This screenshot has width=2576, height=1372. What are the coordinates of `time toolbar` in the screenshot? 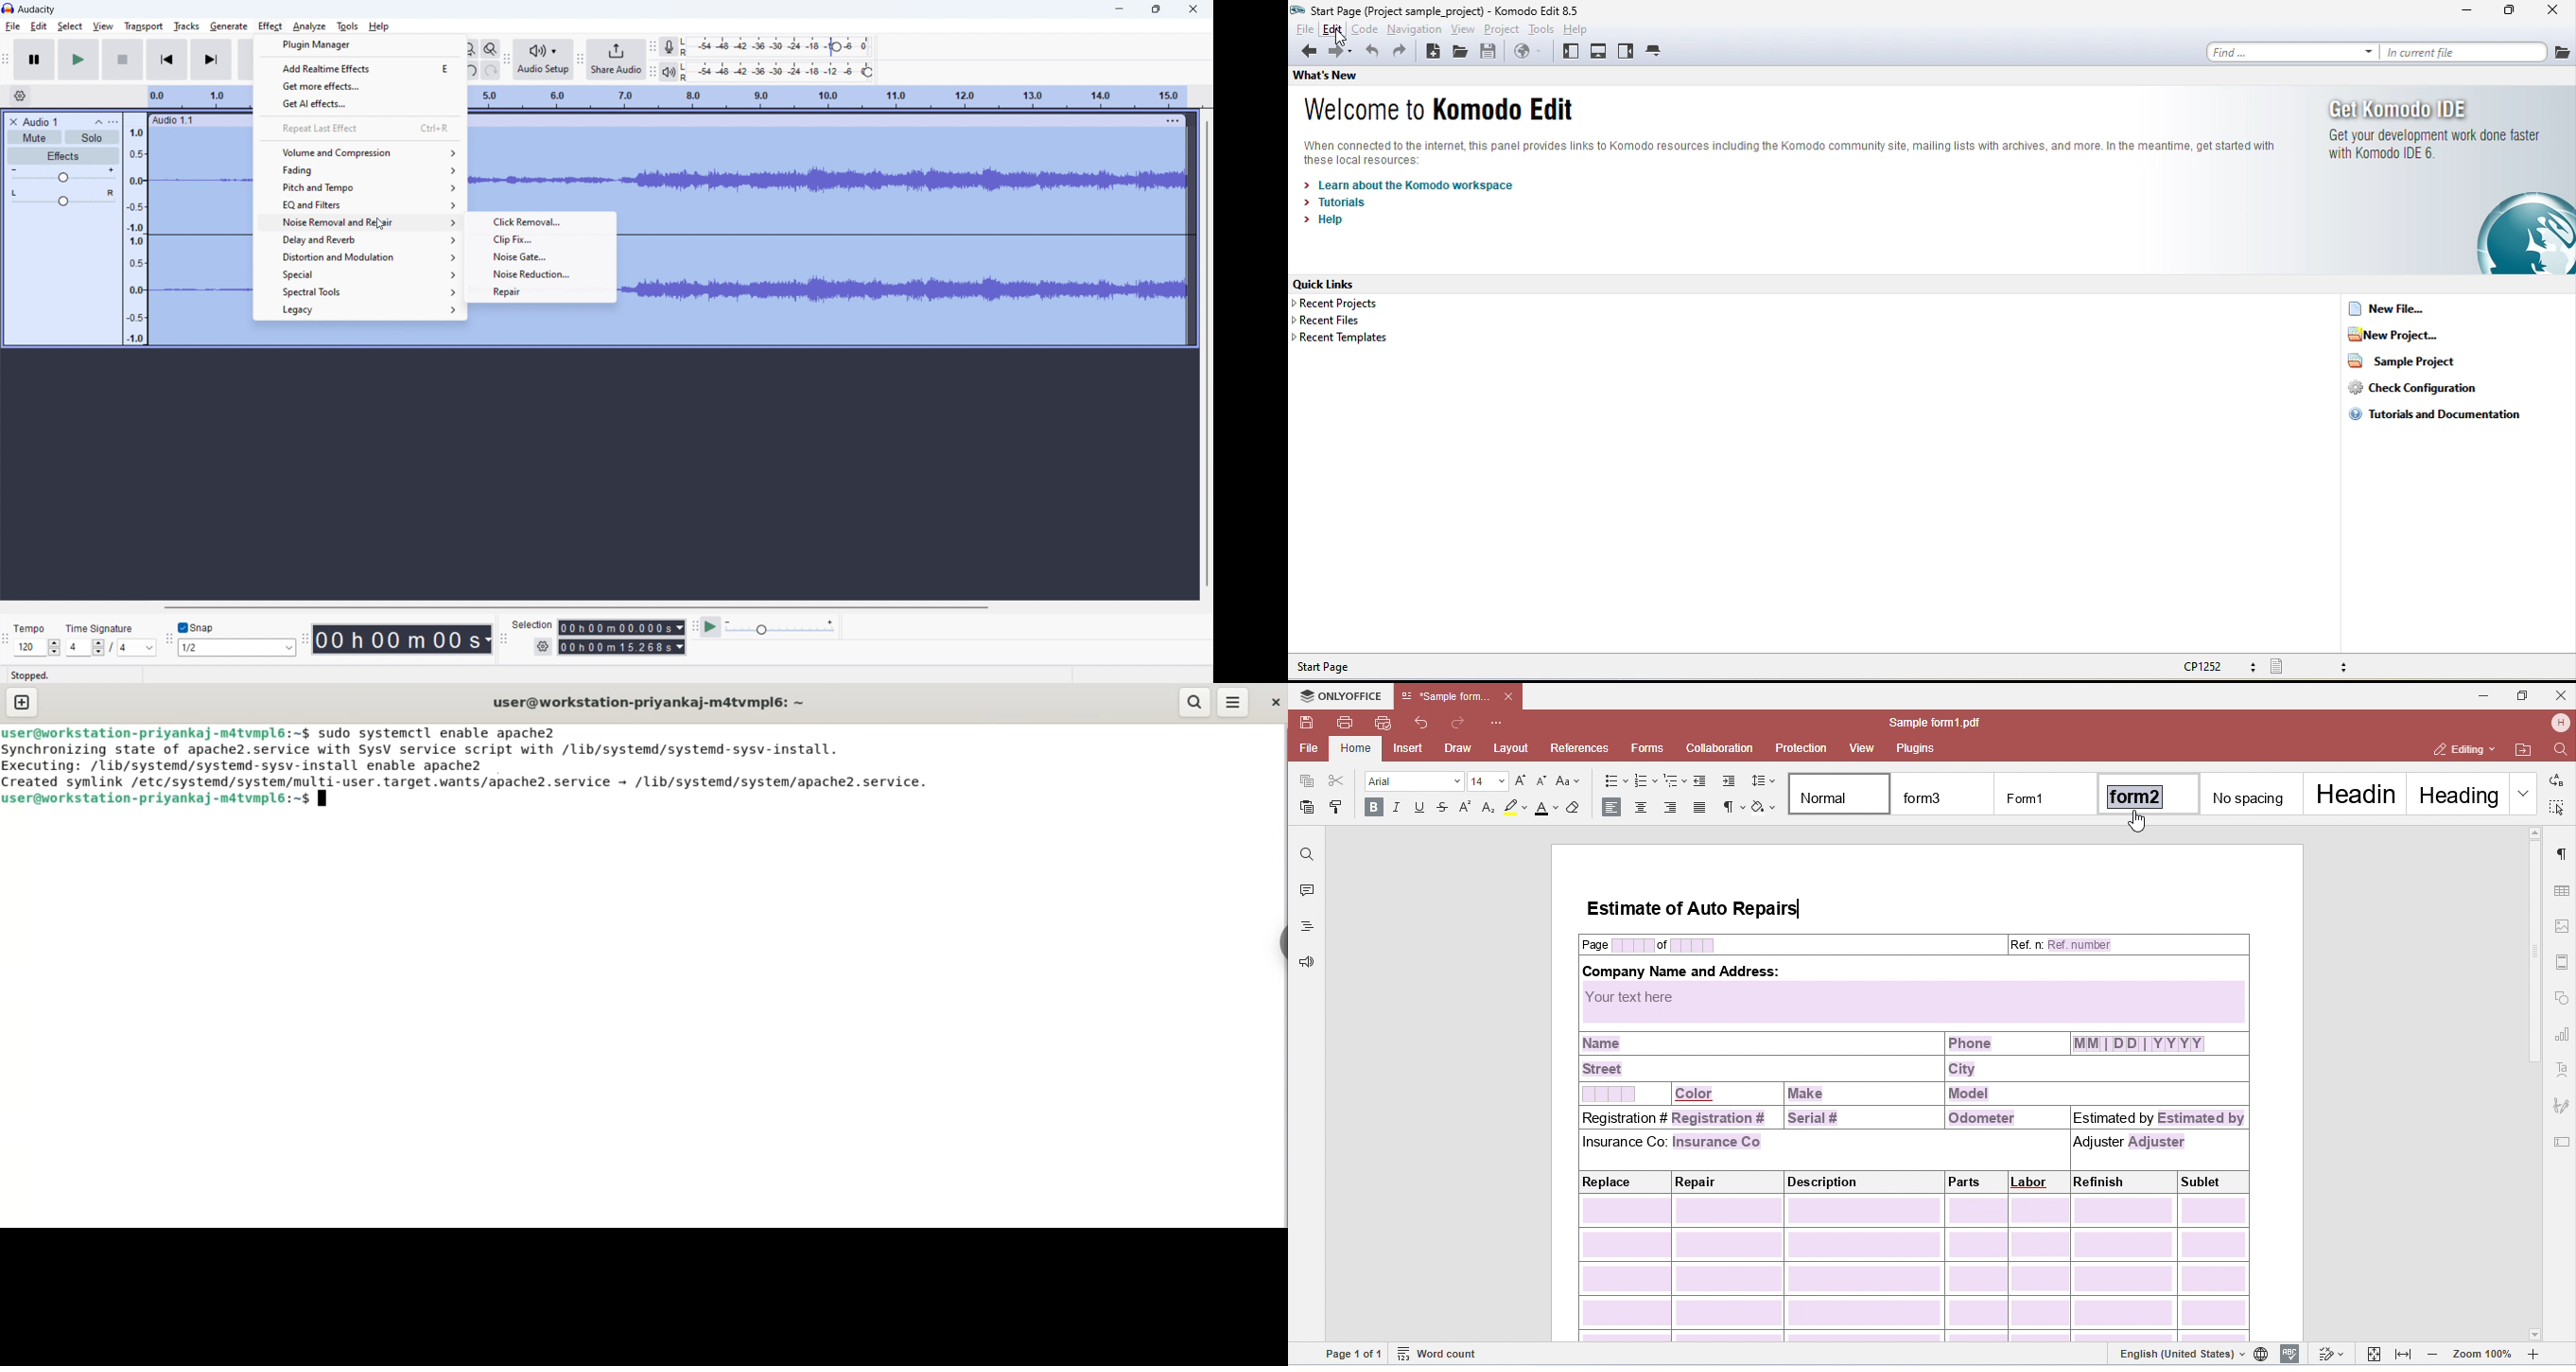 It's located at (305, 637).